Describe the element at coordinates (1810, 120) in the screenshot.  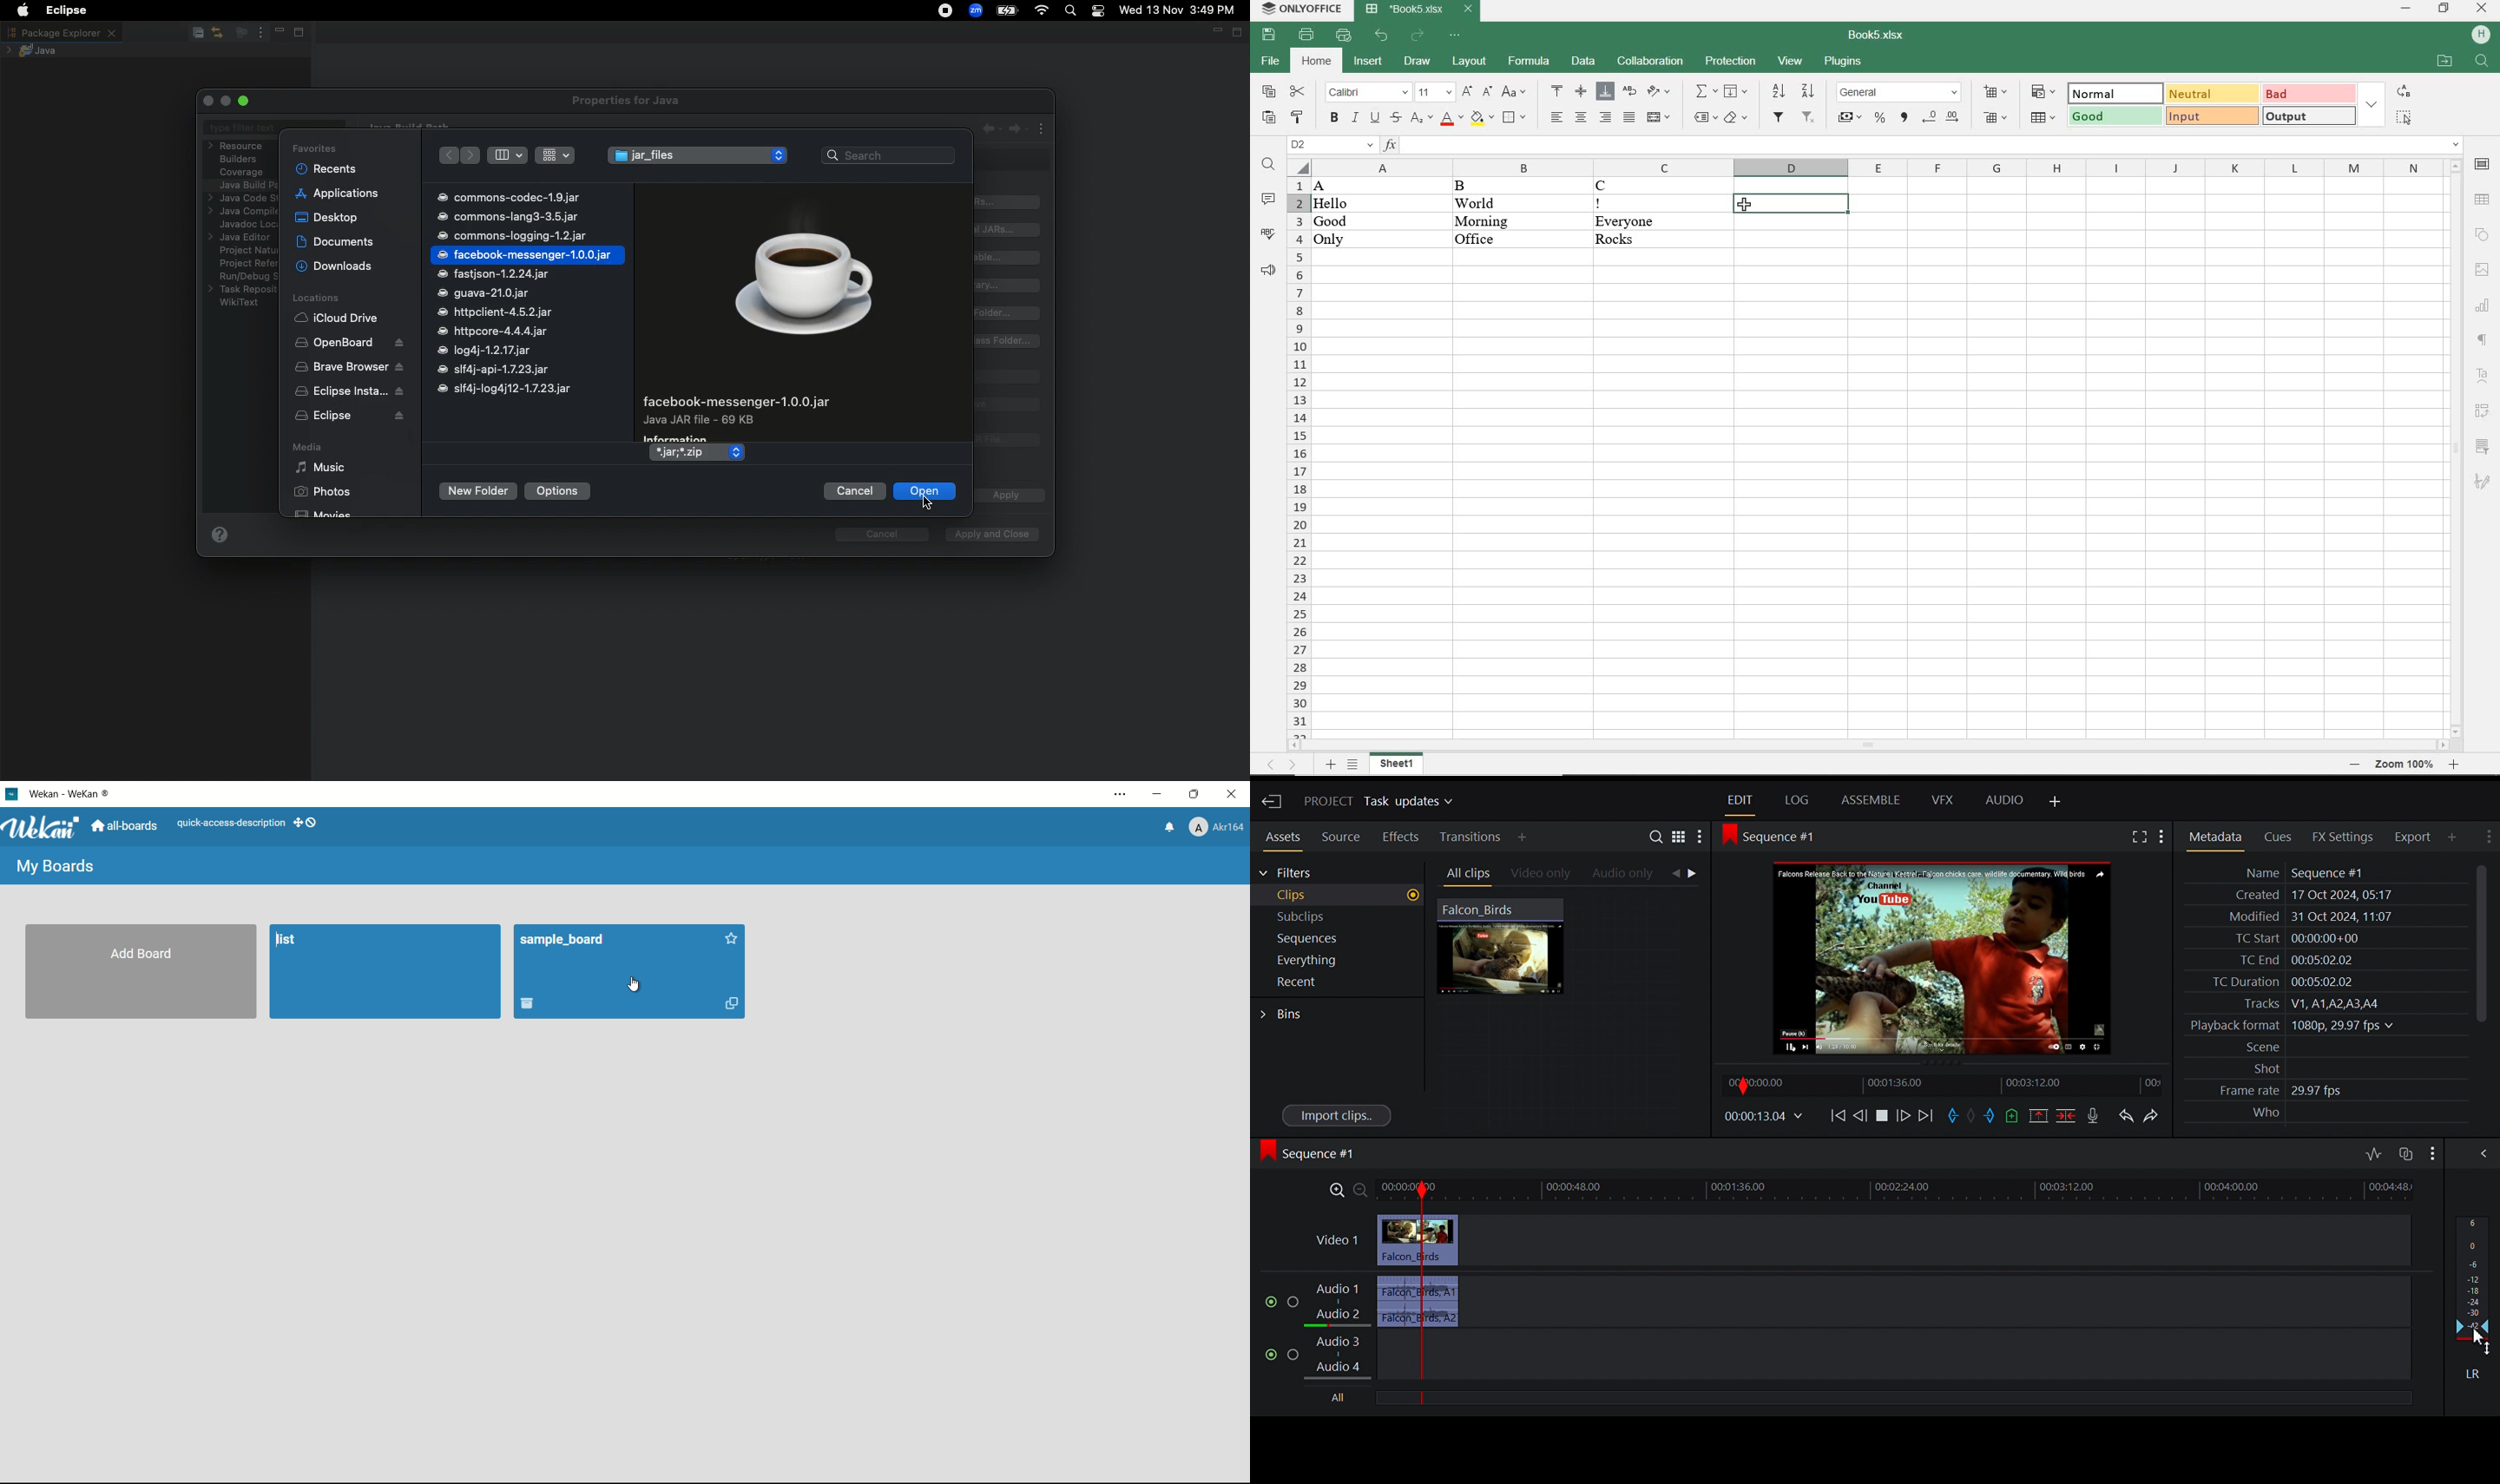
I see `remove filter` at that location.